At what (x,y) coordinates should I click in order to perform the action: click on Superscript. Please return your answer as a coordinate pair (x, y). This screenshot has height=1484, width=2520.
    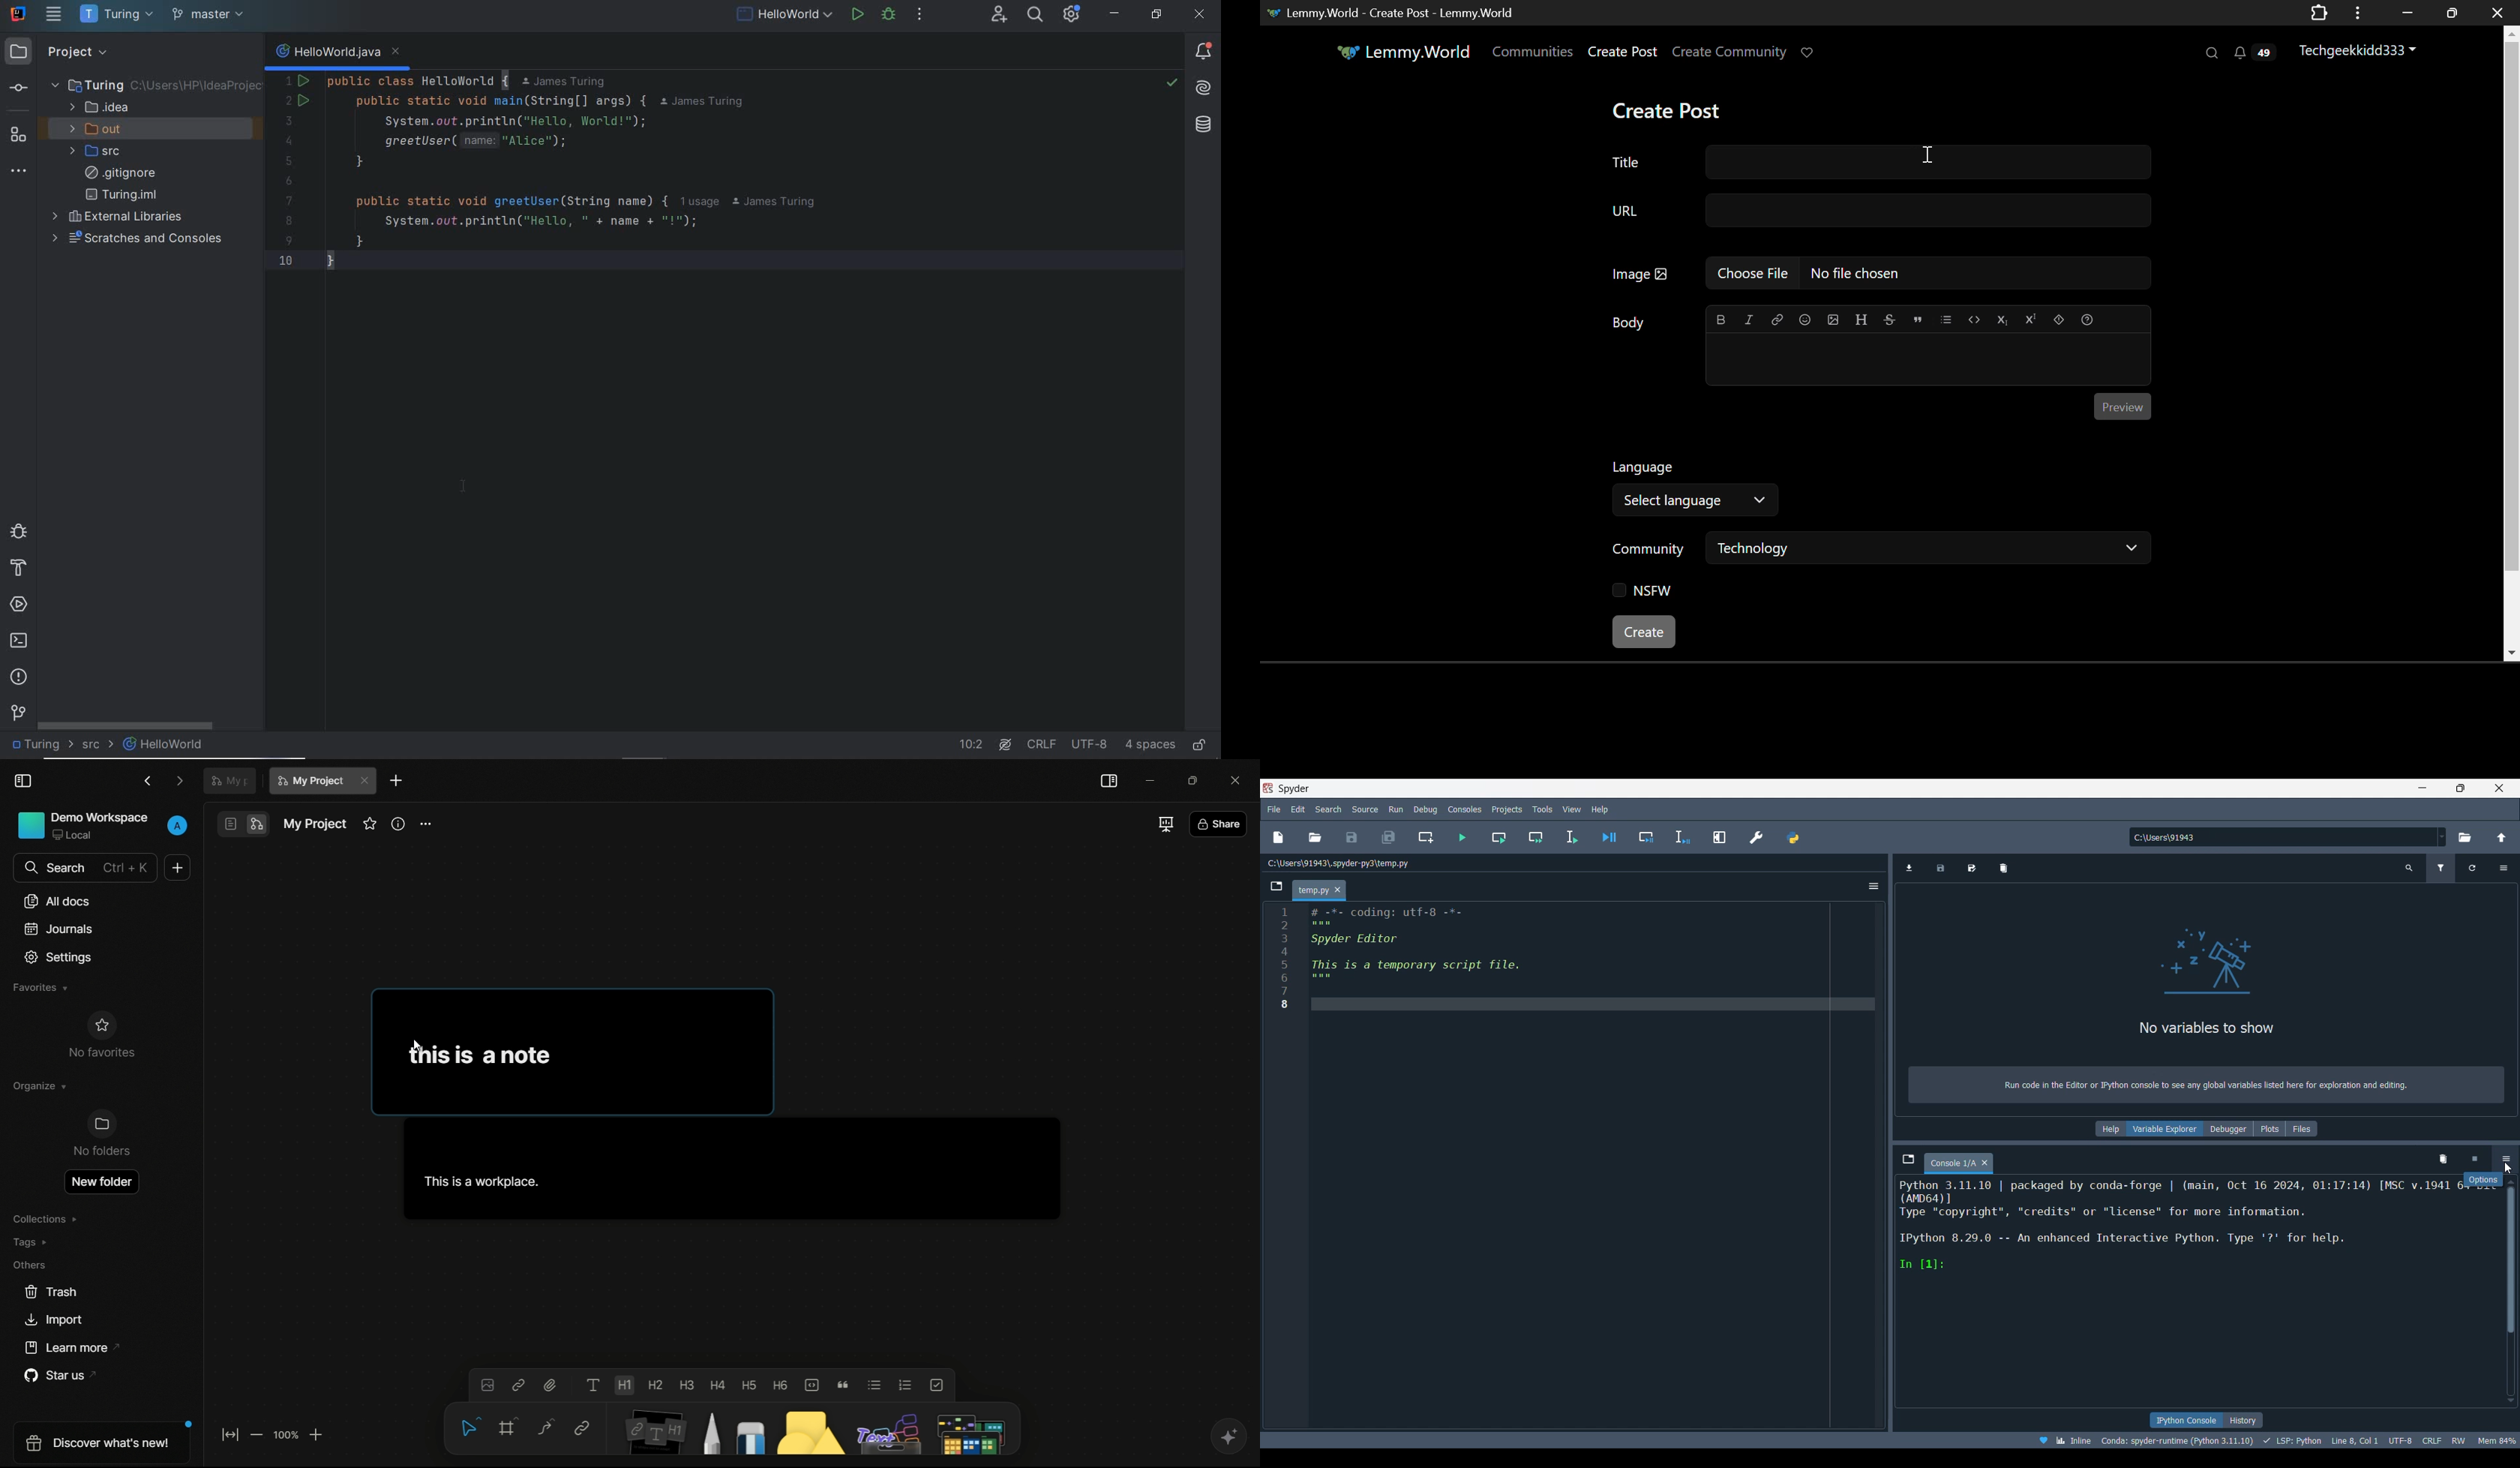
    Looking at the image, I should click on (2031, 321).